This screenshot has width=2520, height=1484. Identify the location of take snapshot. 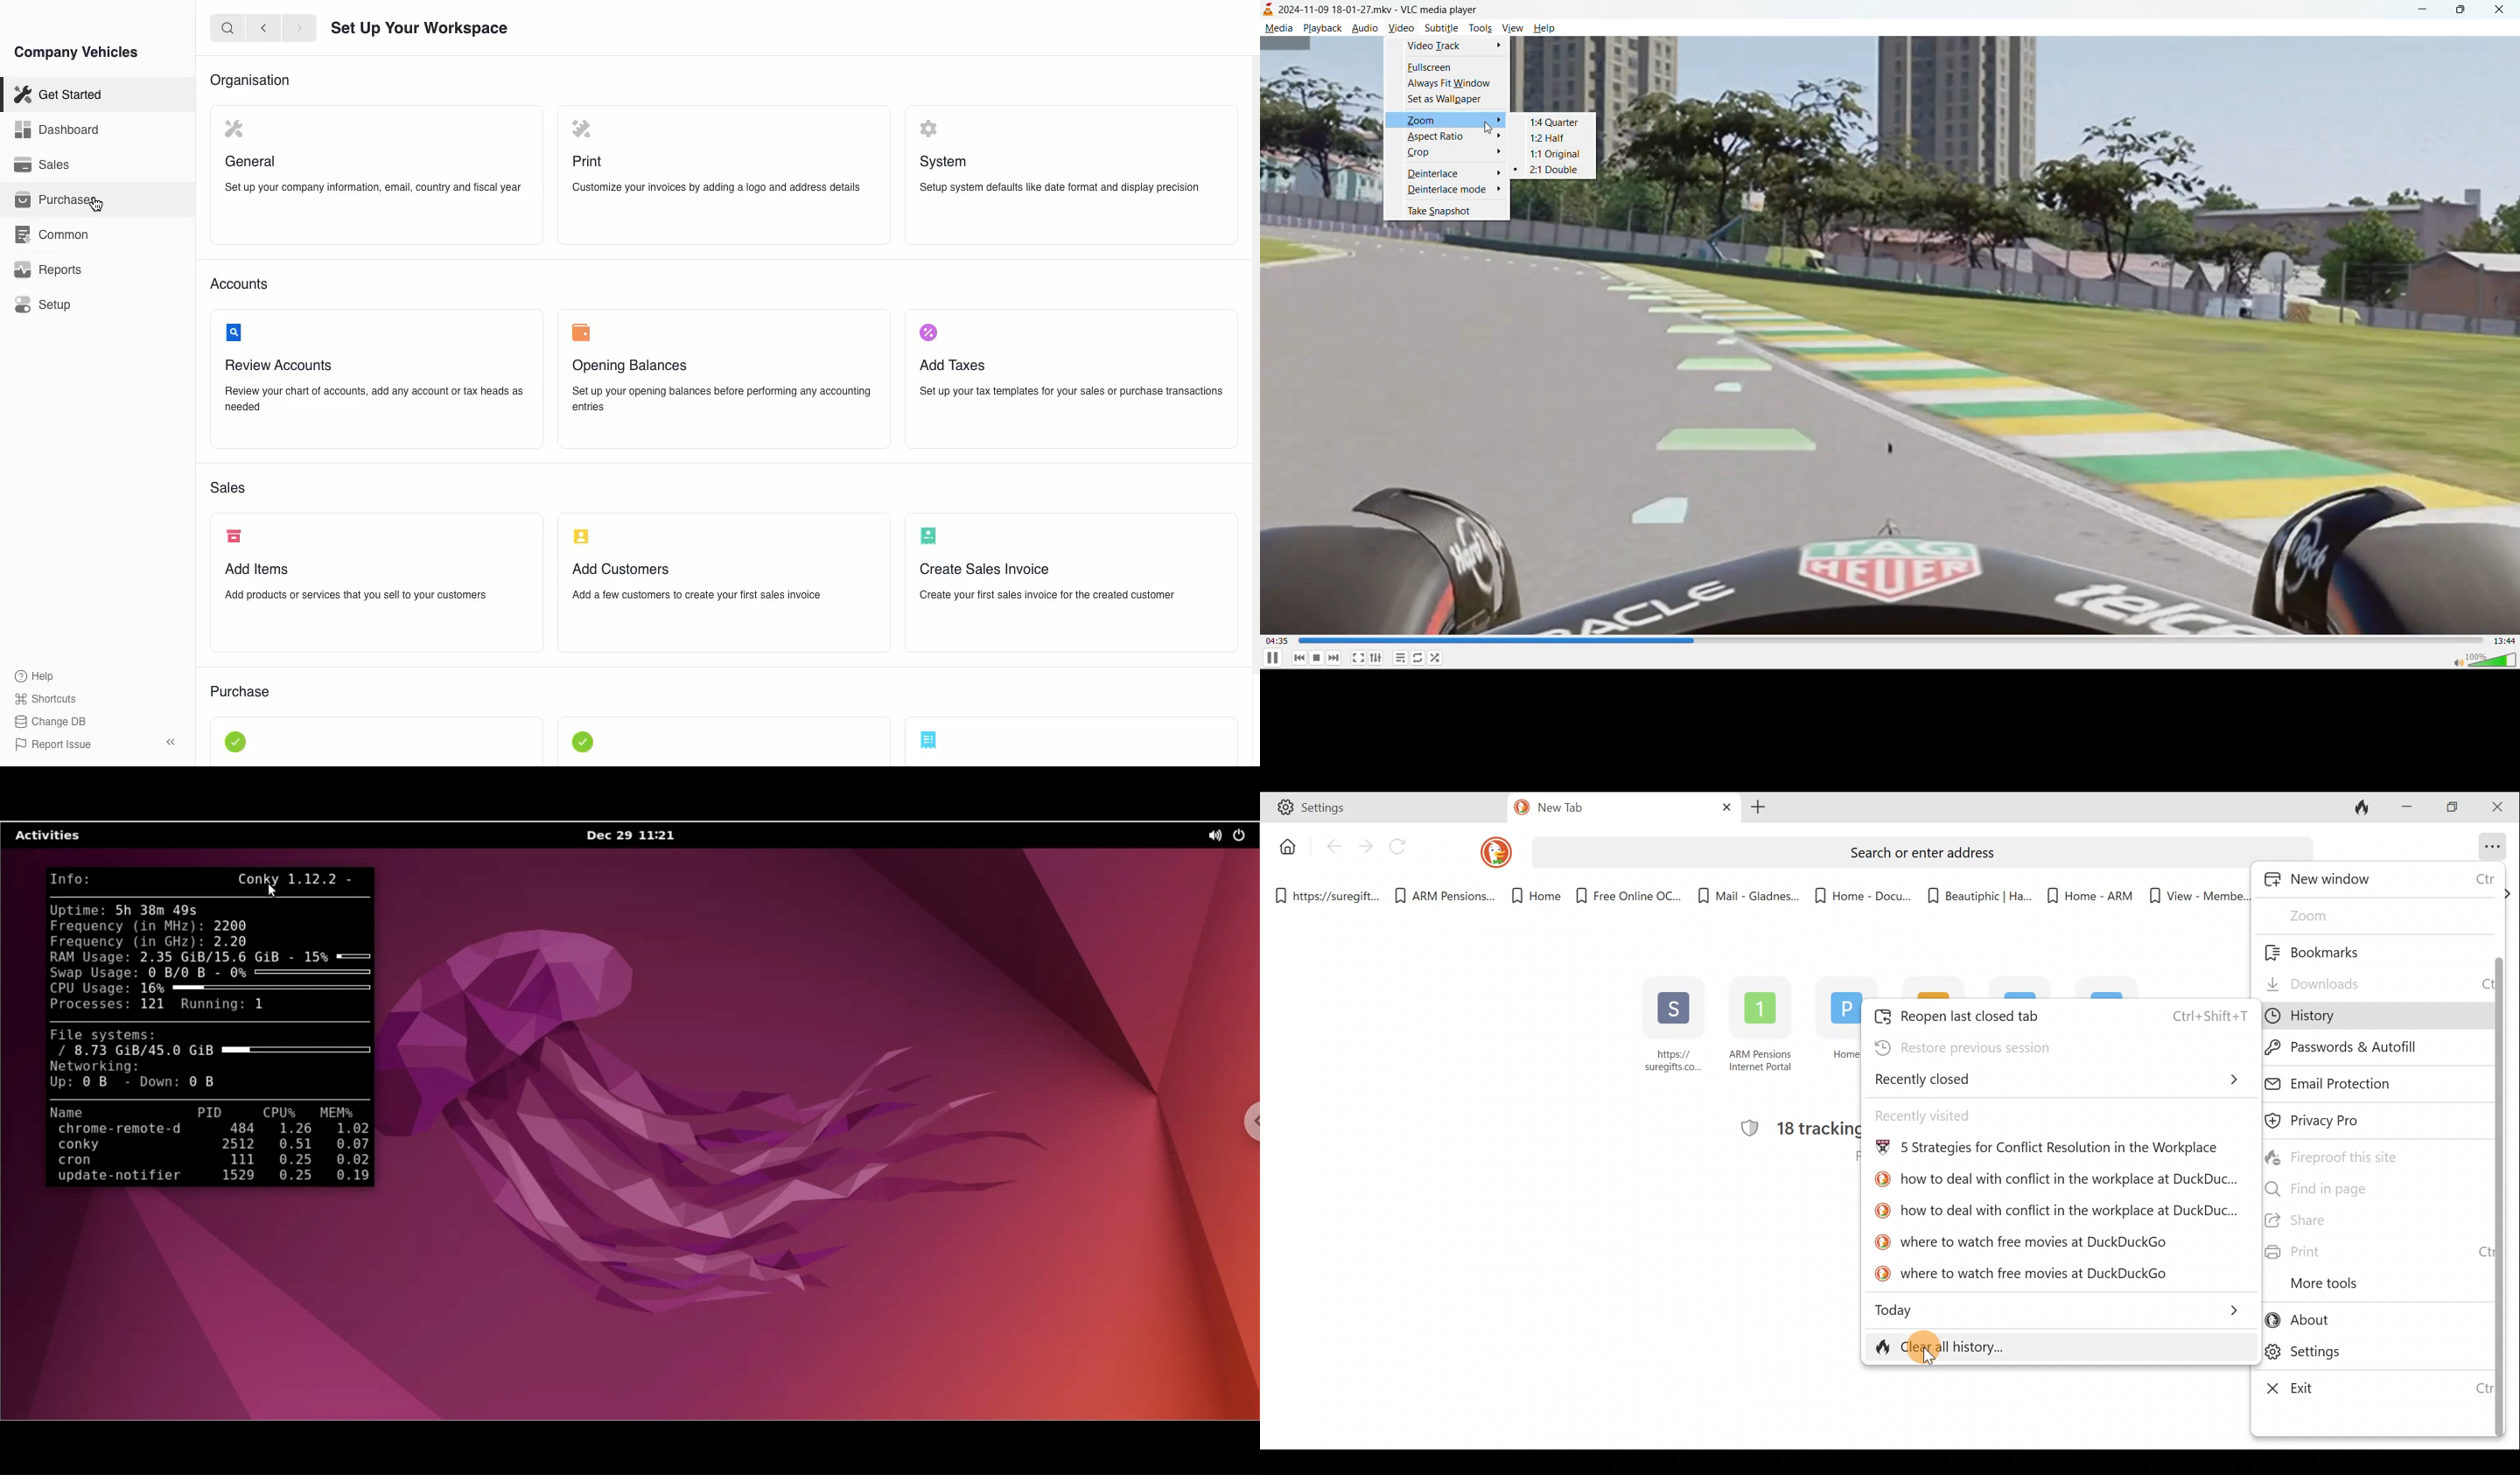
(1436, 211).